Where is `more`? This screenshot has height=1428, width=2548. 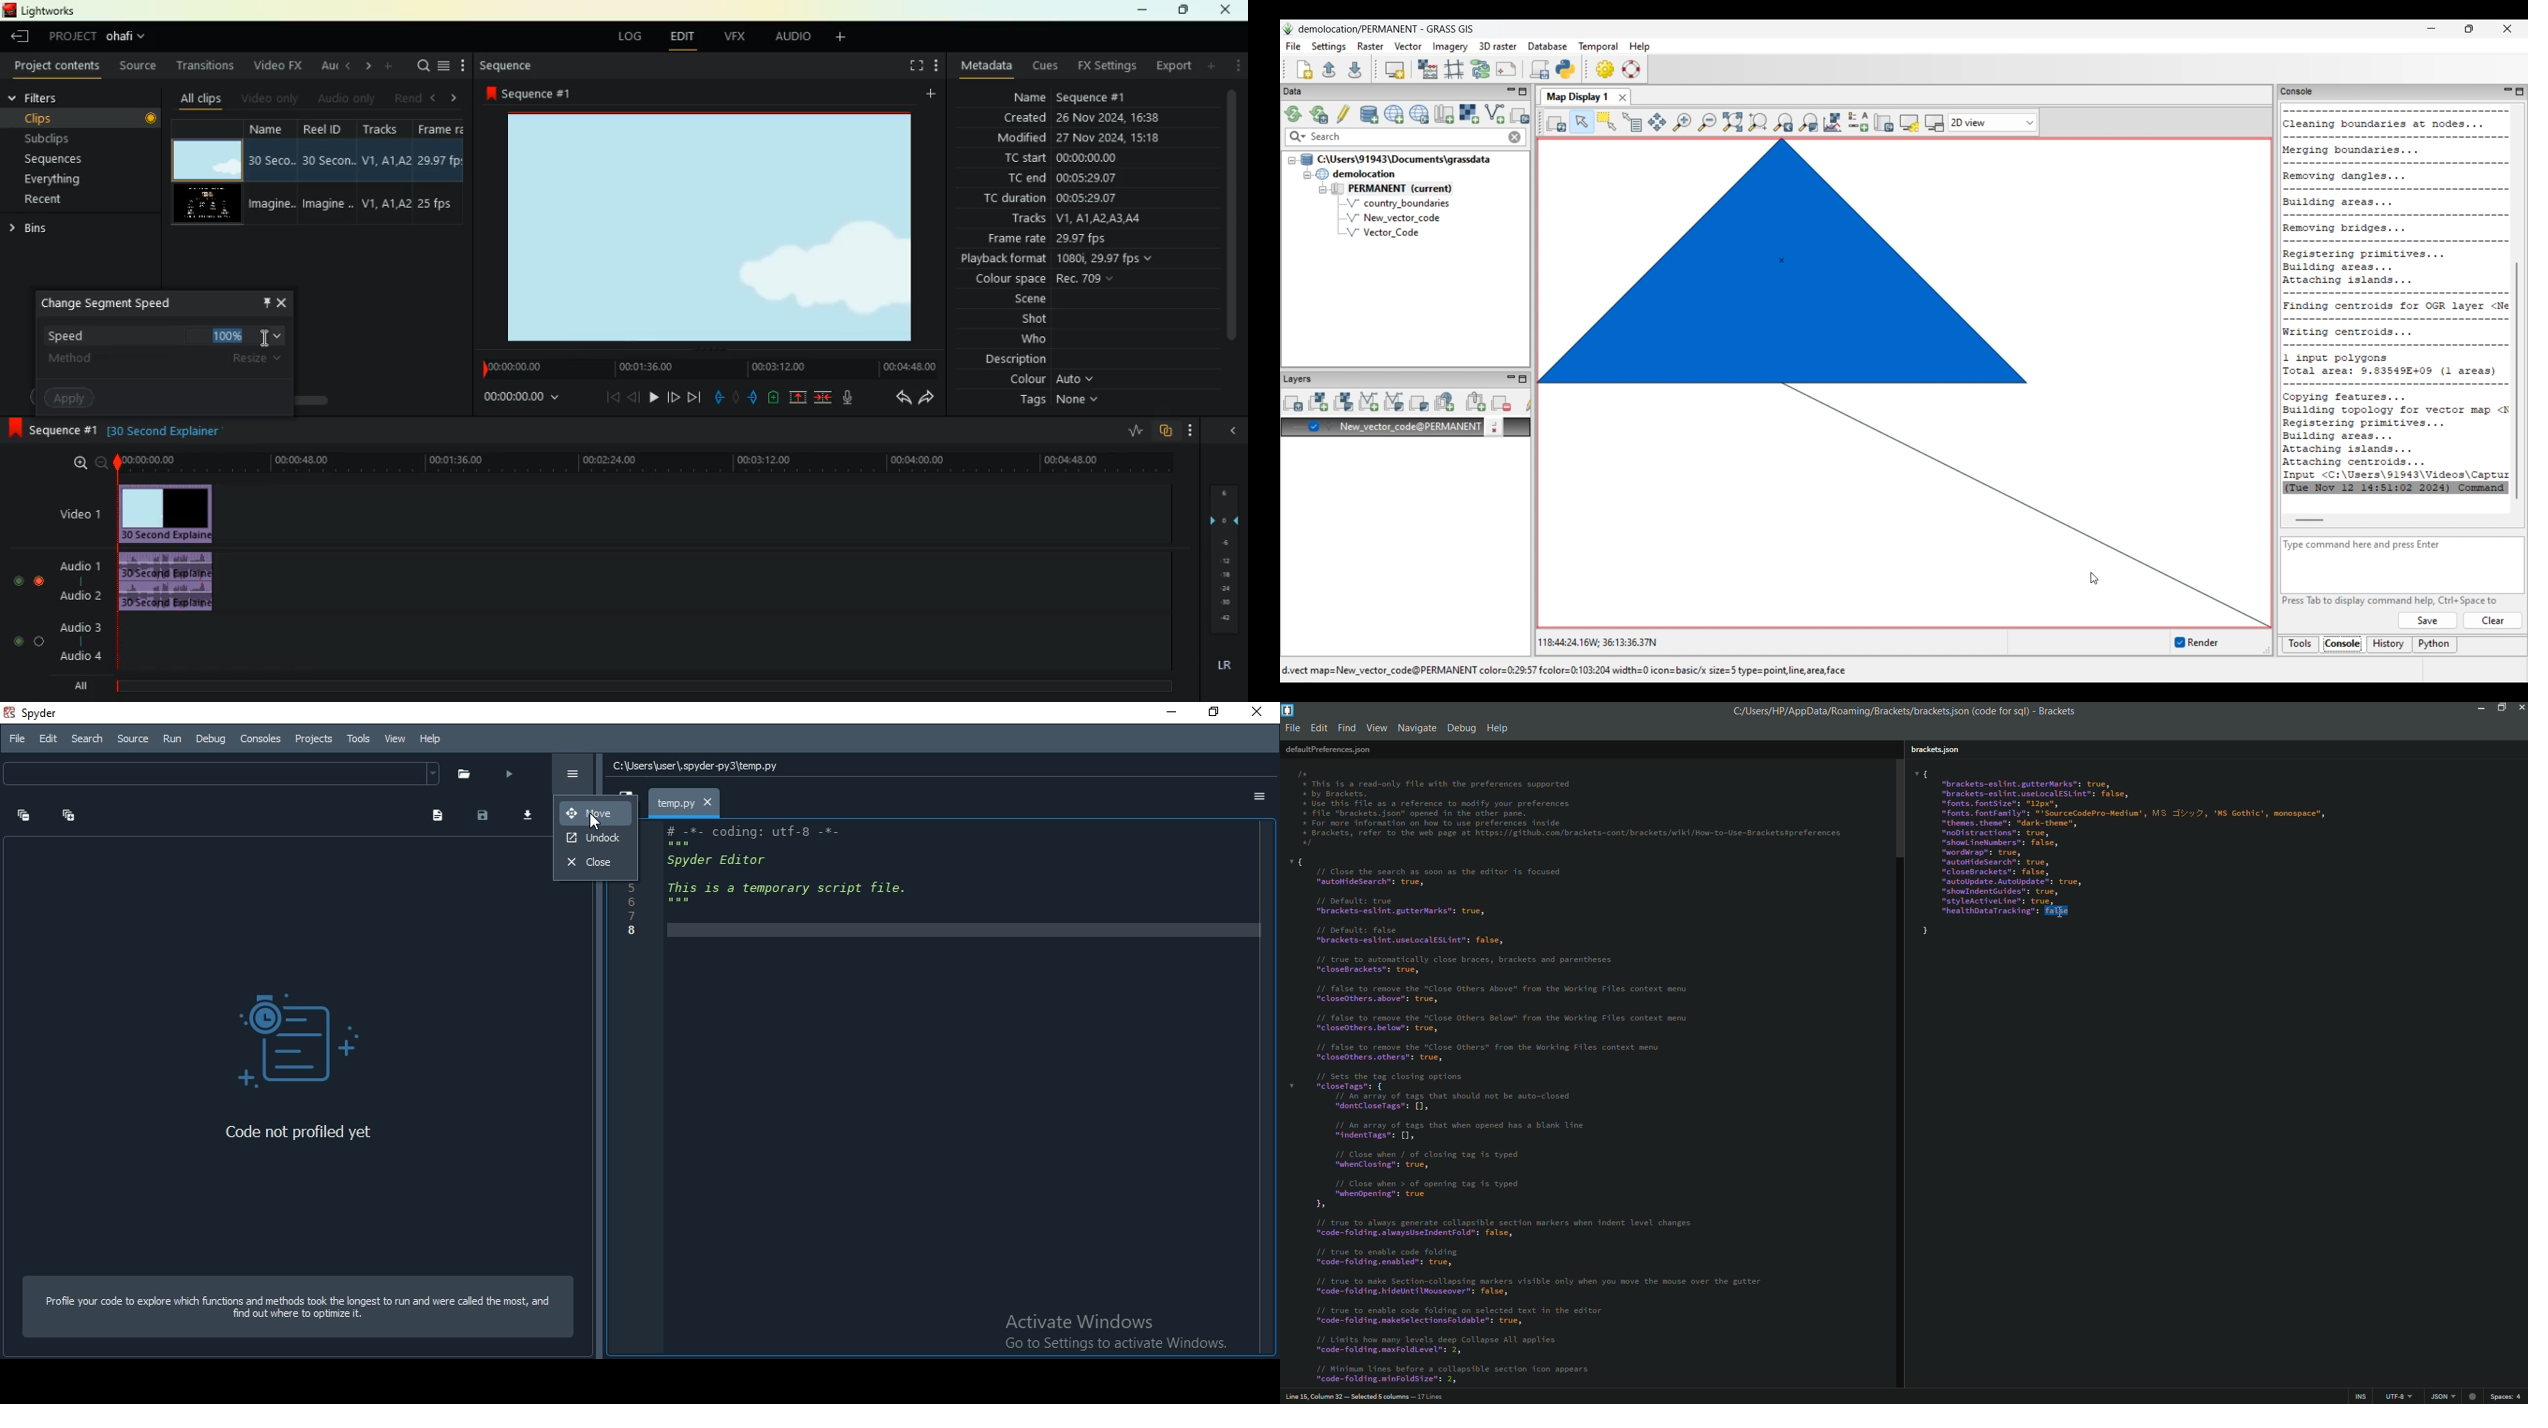
more is located at coordinates (1239, 65).